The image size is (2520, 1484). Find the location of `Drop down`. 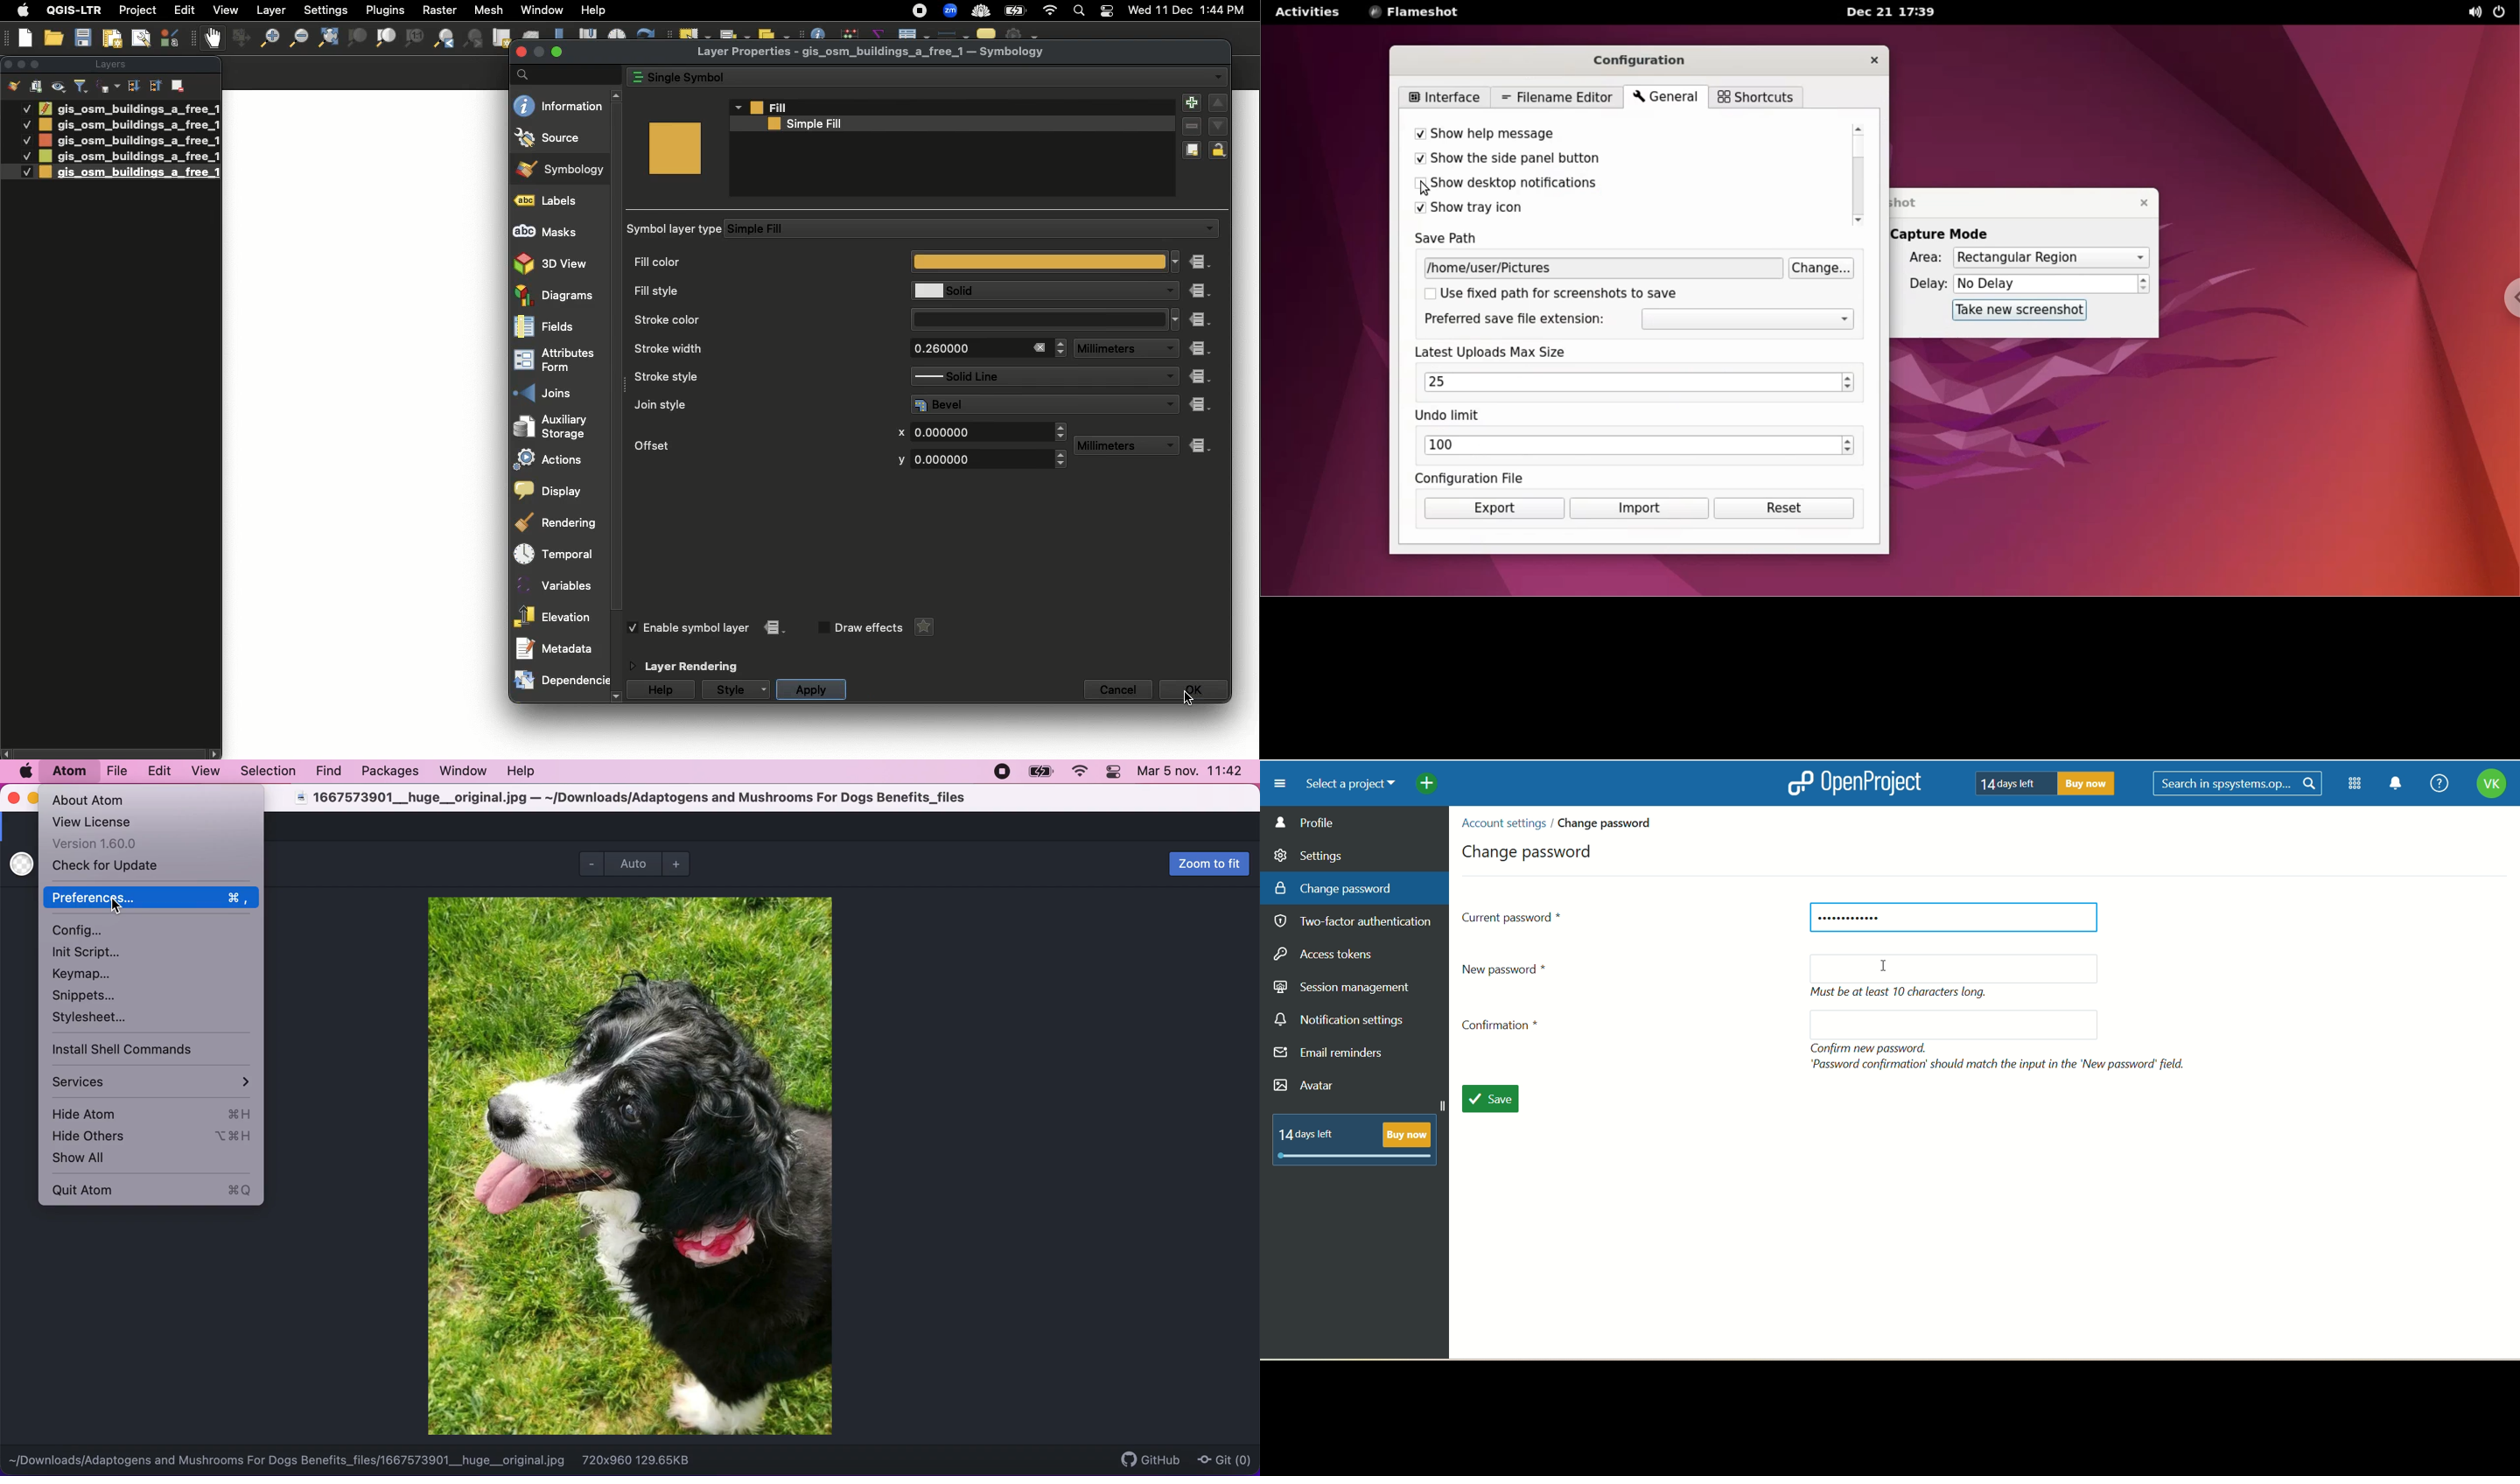

Drop down is located at coordinates (1168, 349).